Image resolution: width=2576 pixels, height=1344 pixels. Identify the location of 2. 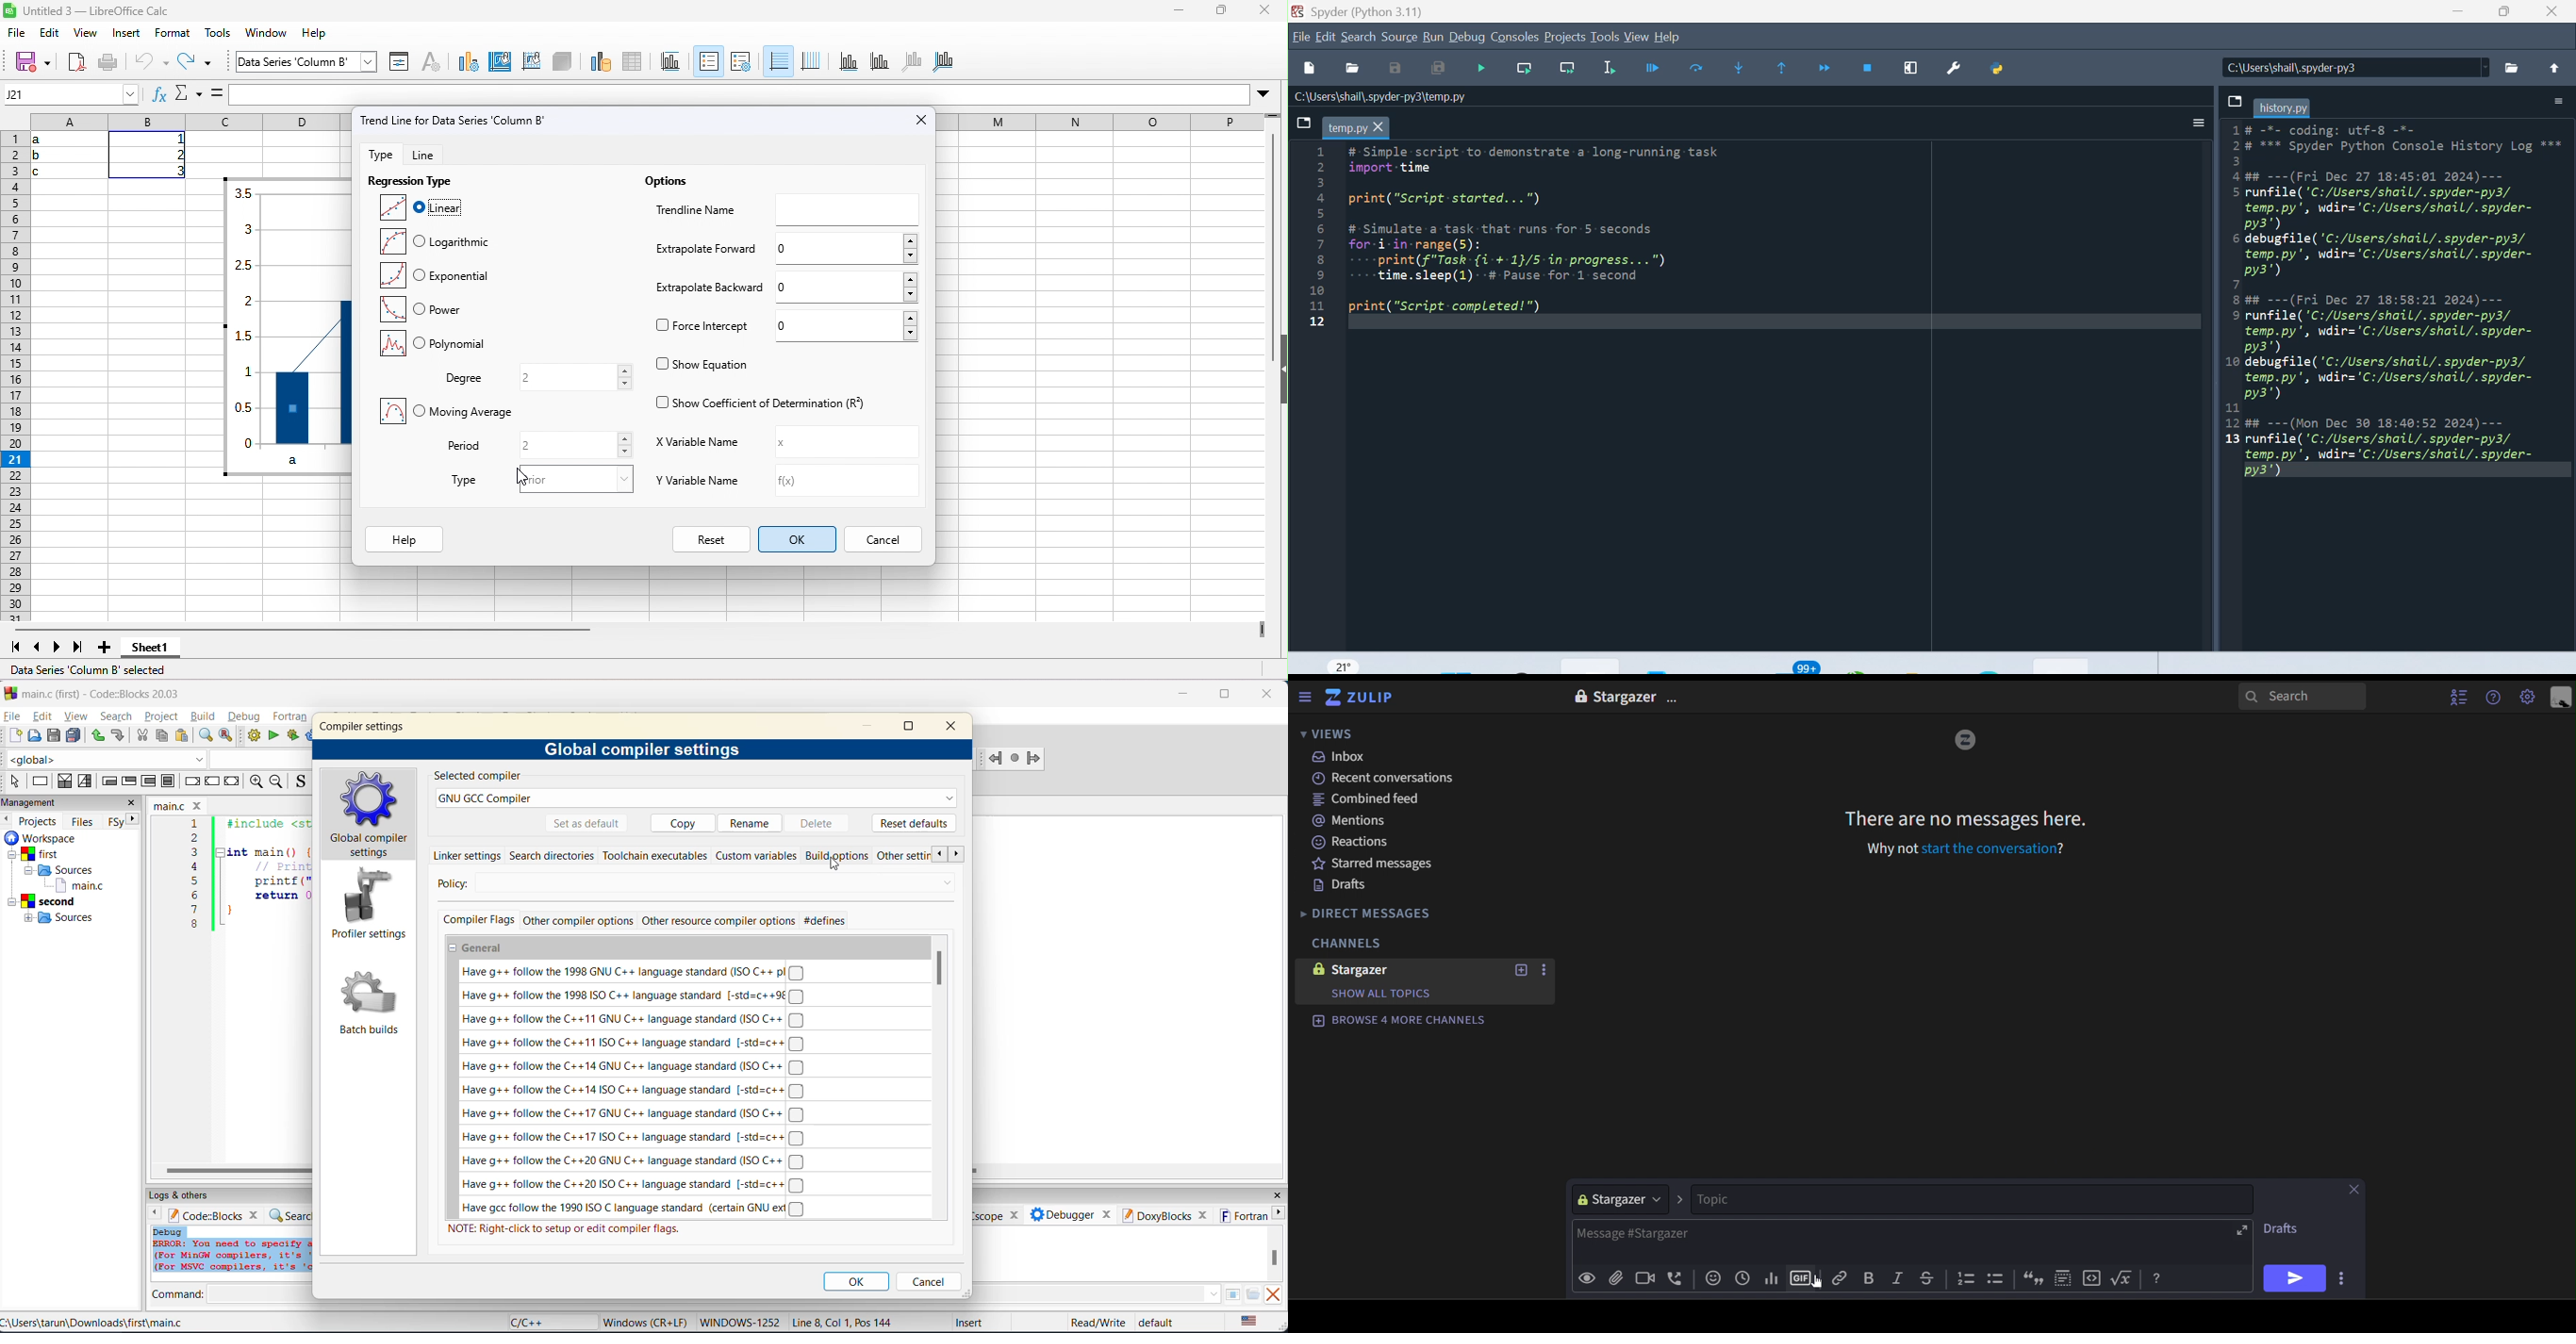
(575, 376).